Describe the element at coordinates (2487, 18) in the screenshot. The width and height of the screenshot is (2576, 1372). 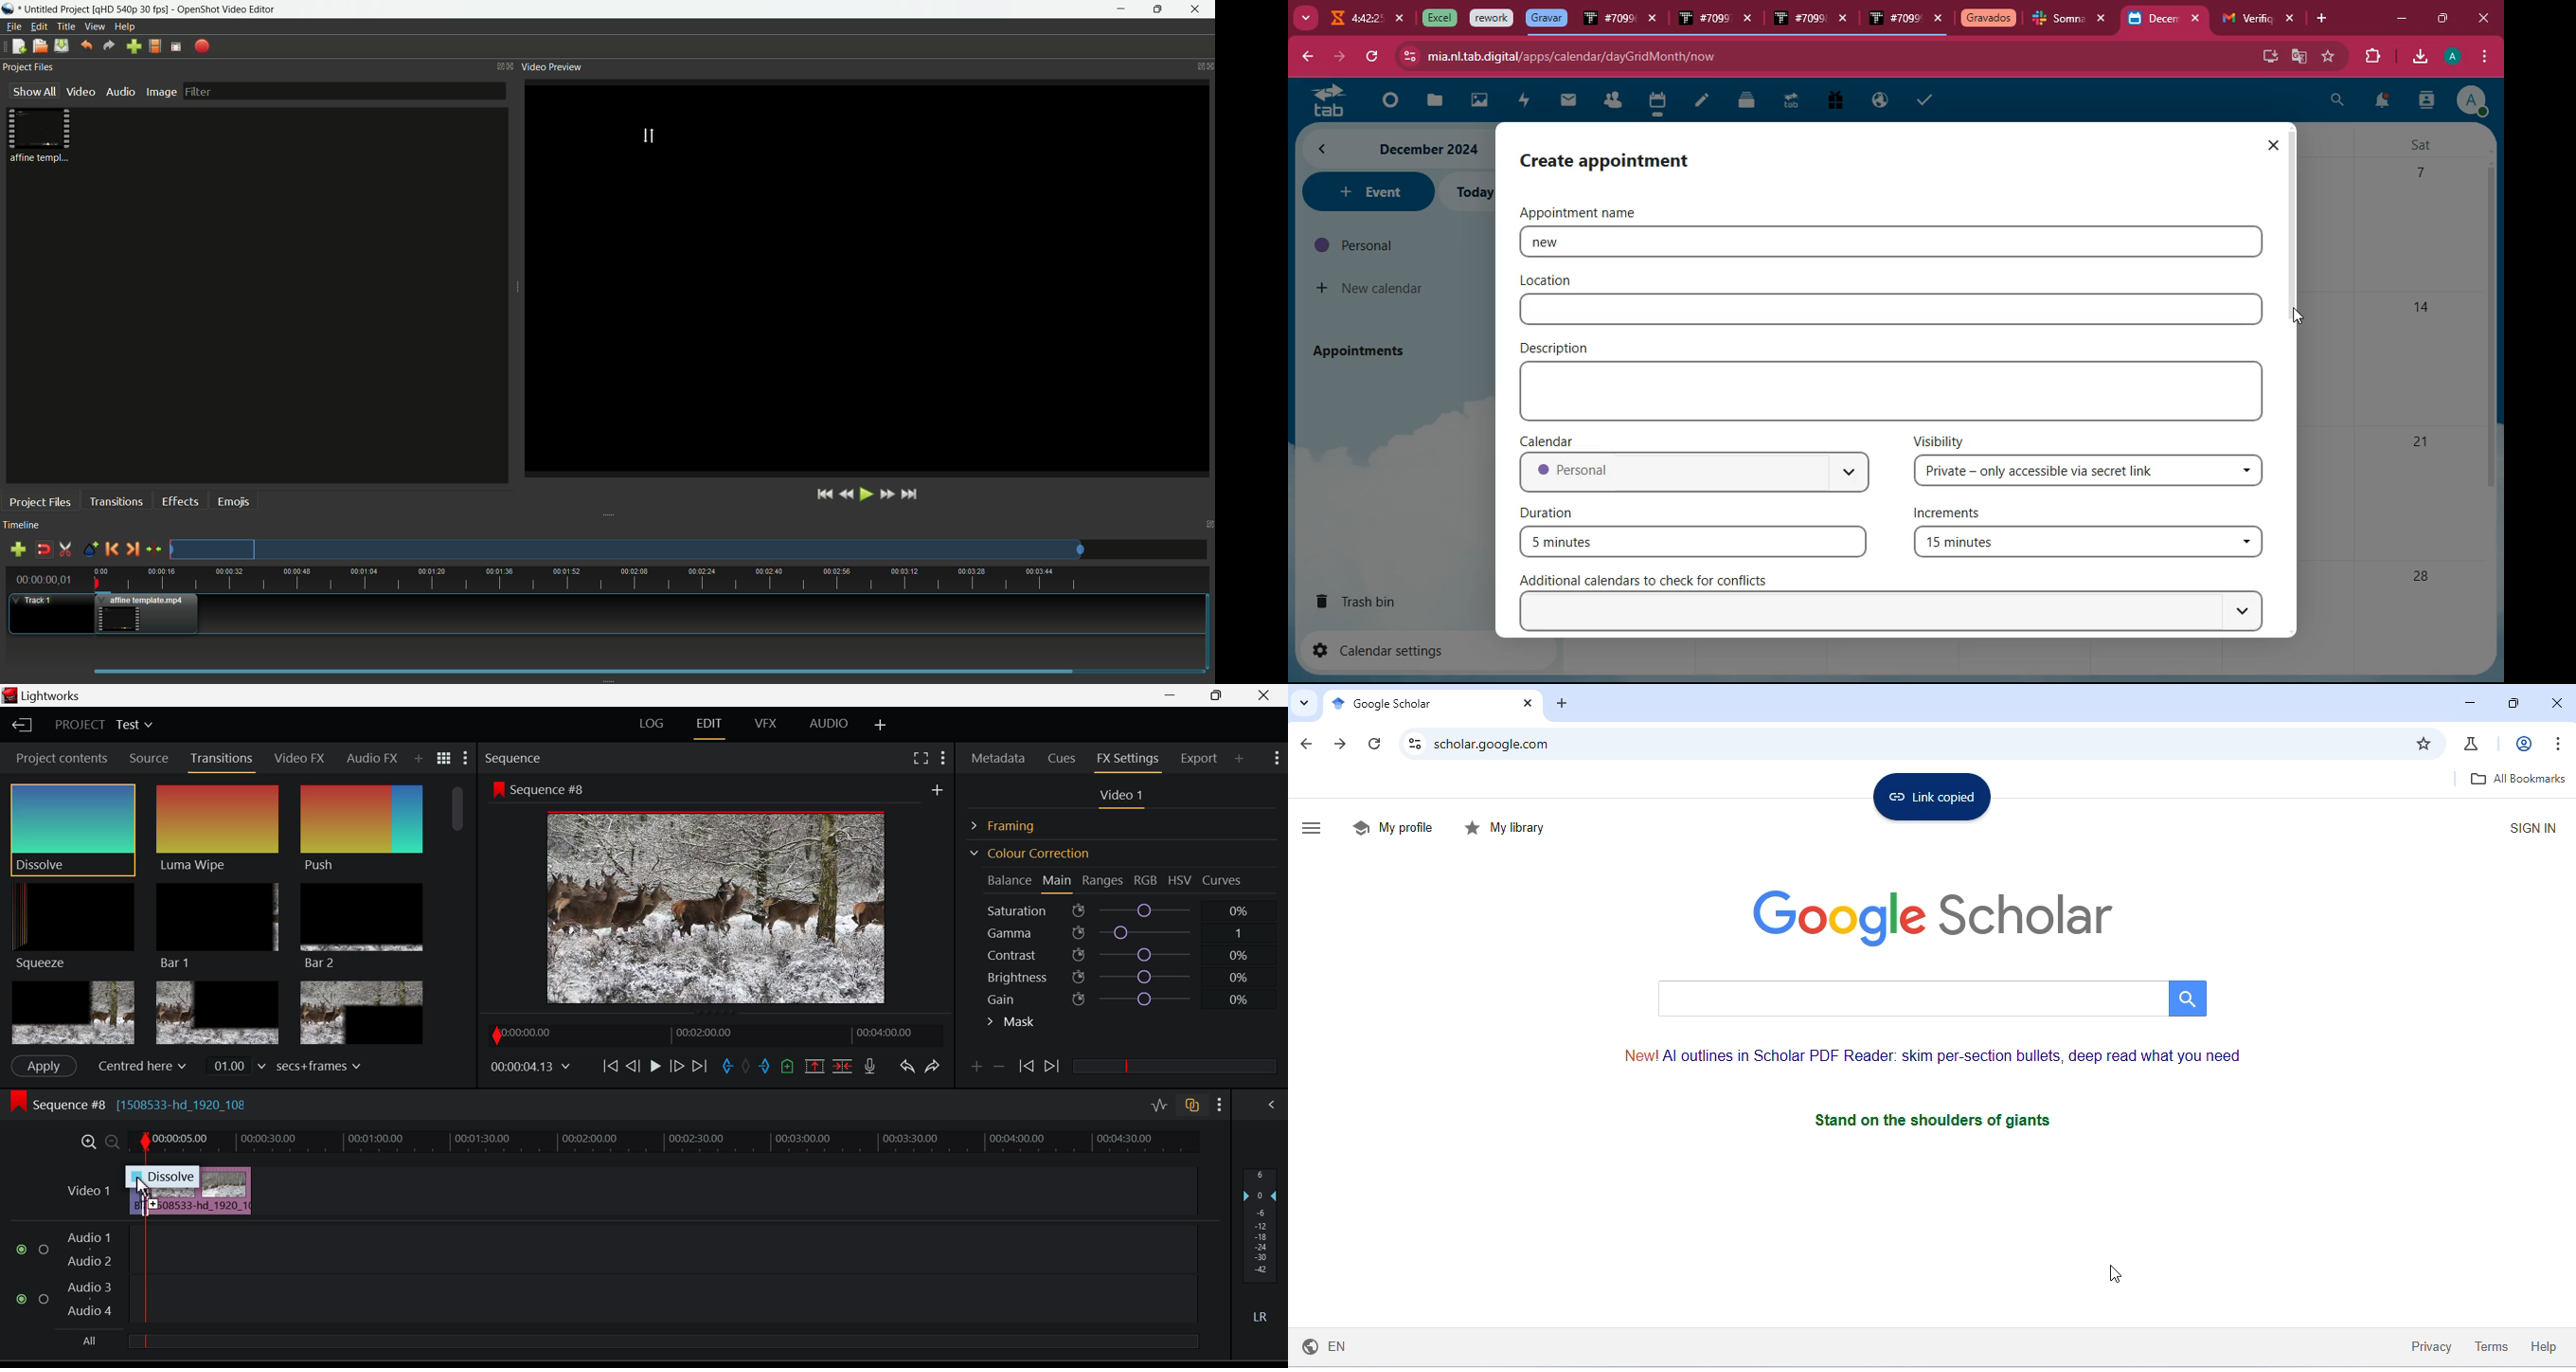
I see `close` at that location.